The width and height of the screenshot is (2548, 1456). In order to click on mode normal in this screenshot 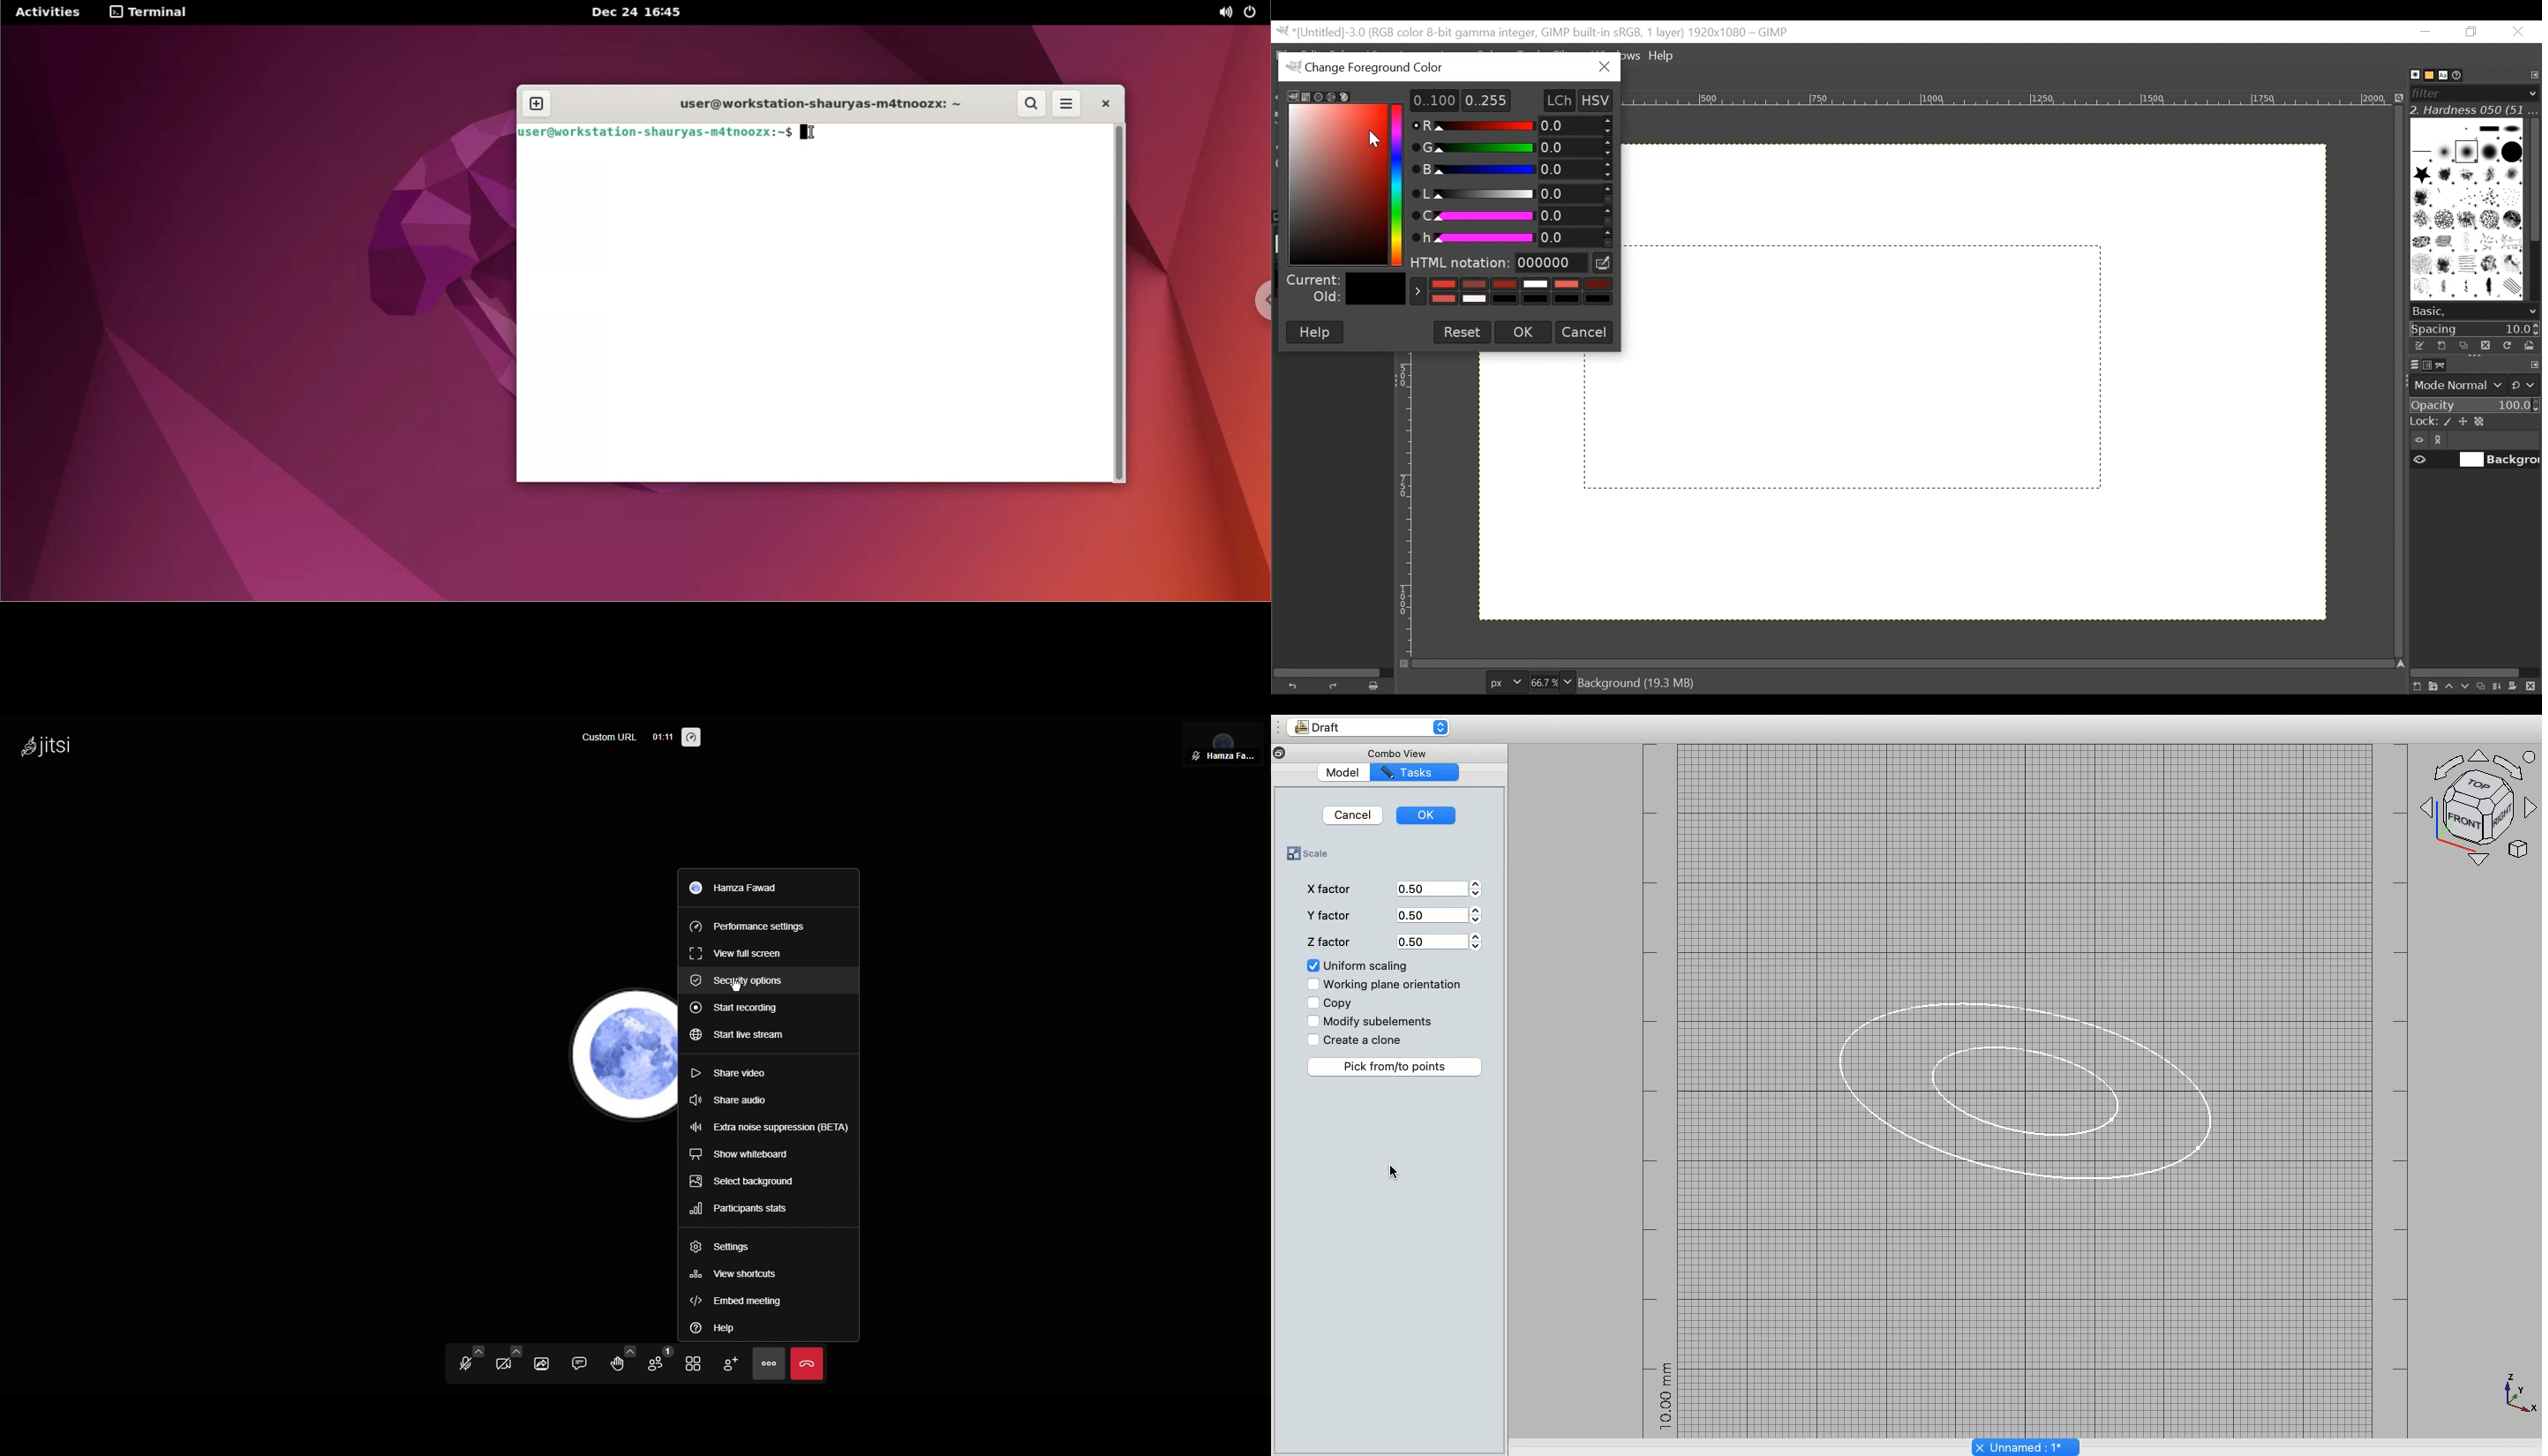, I will do `click(2473, 384)`.